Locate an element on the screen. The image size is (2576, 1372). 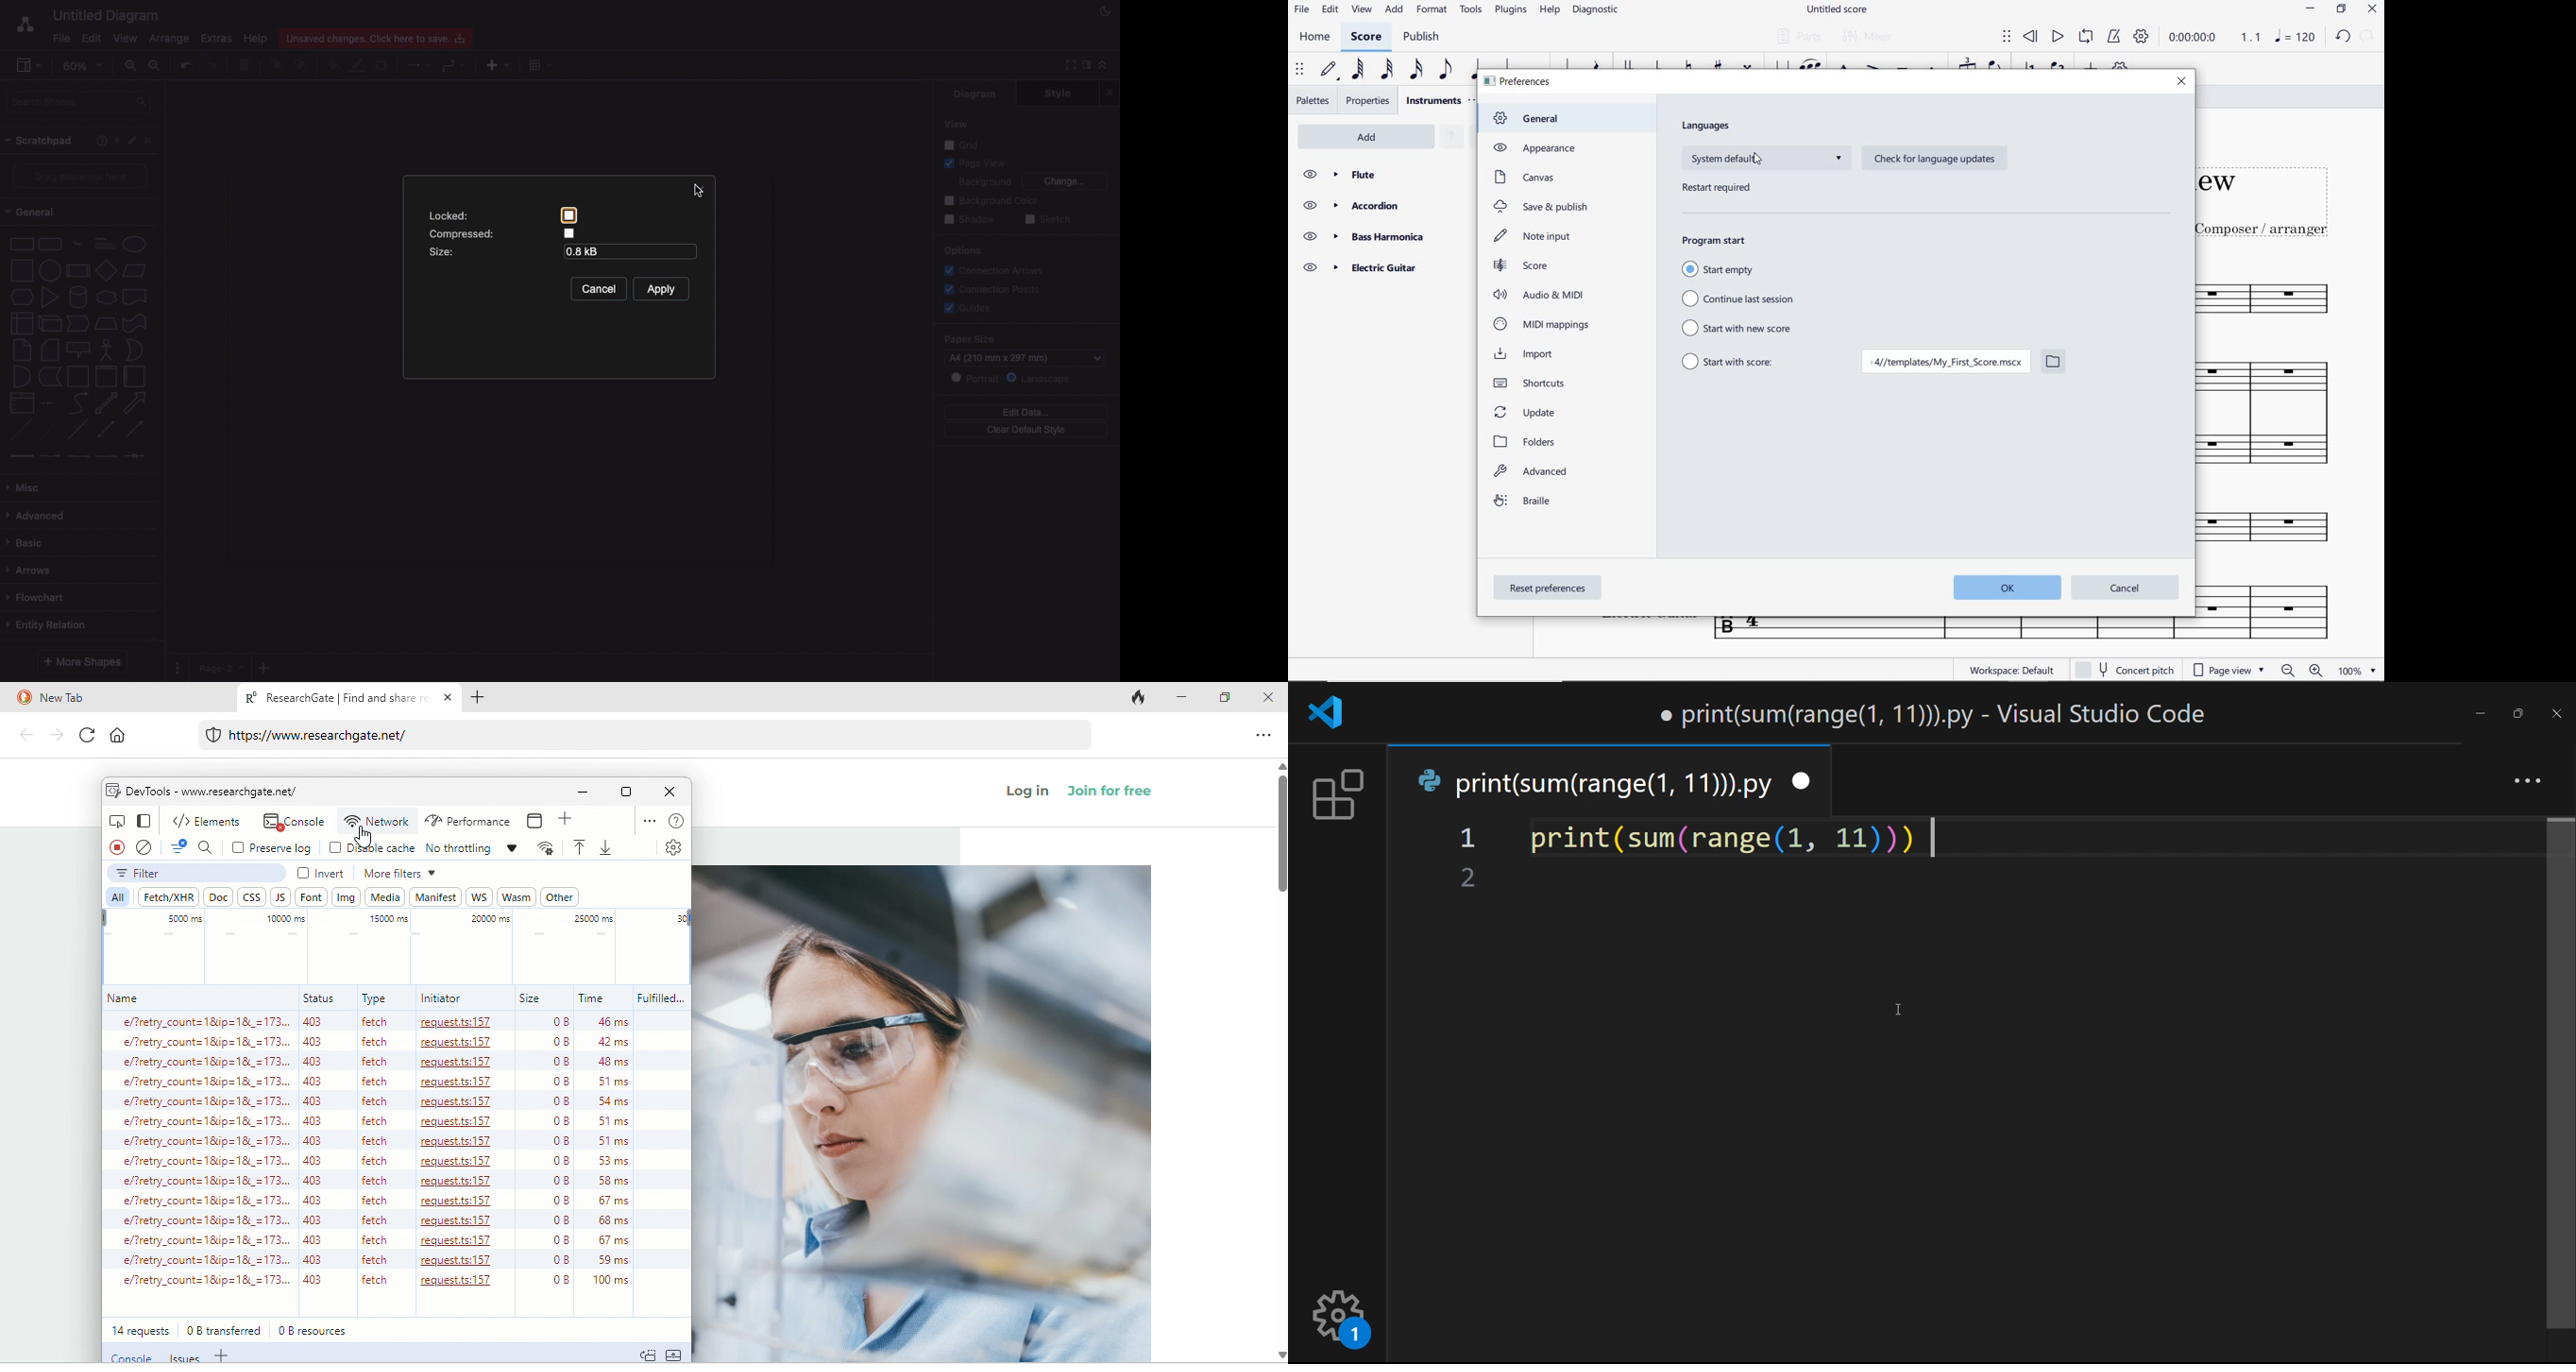
Shapes is located at coordinates (79, 349).